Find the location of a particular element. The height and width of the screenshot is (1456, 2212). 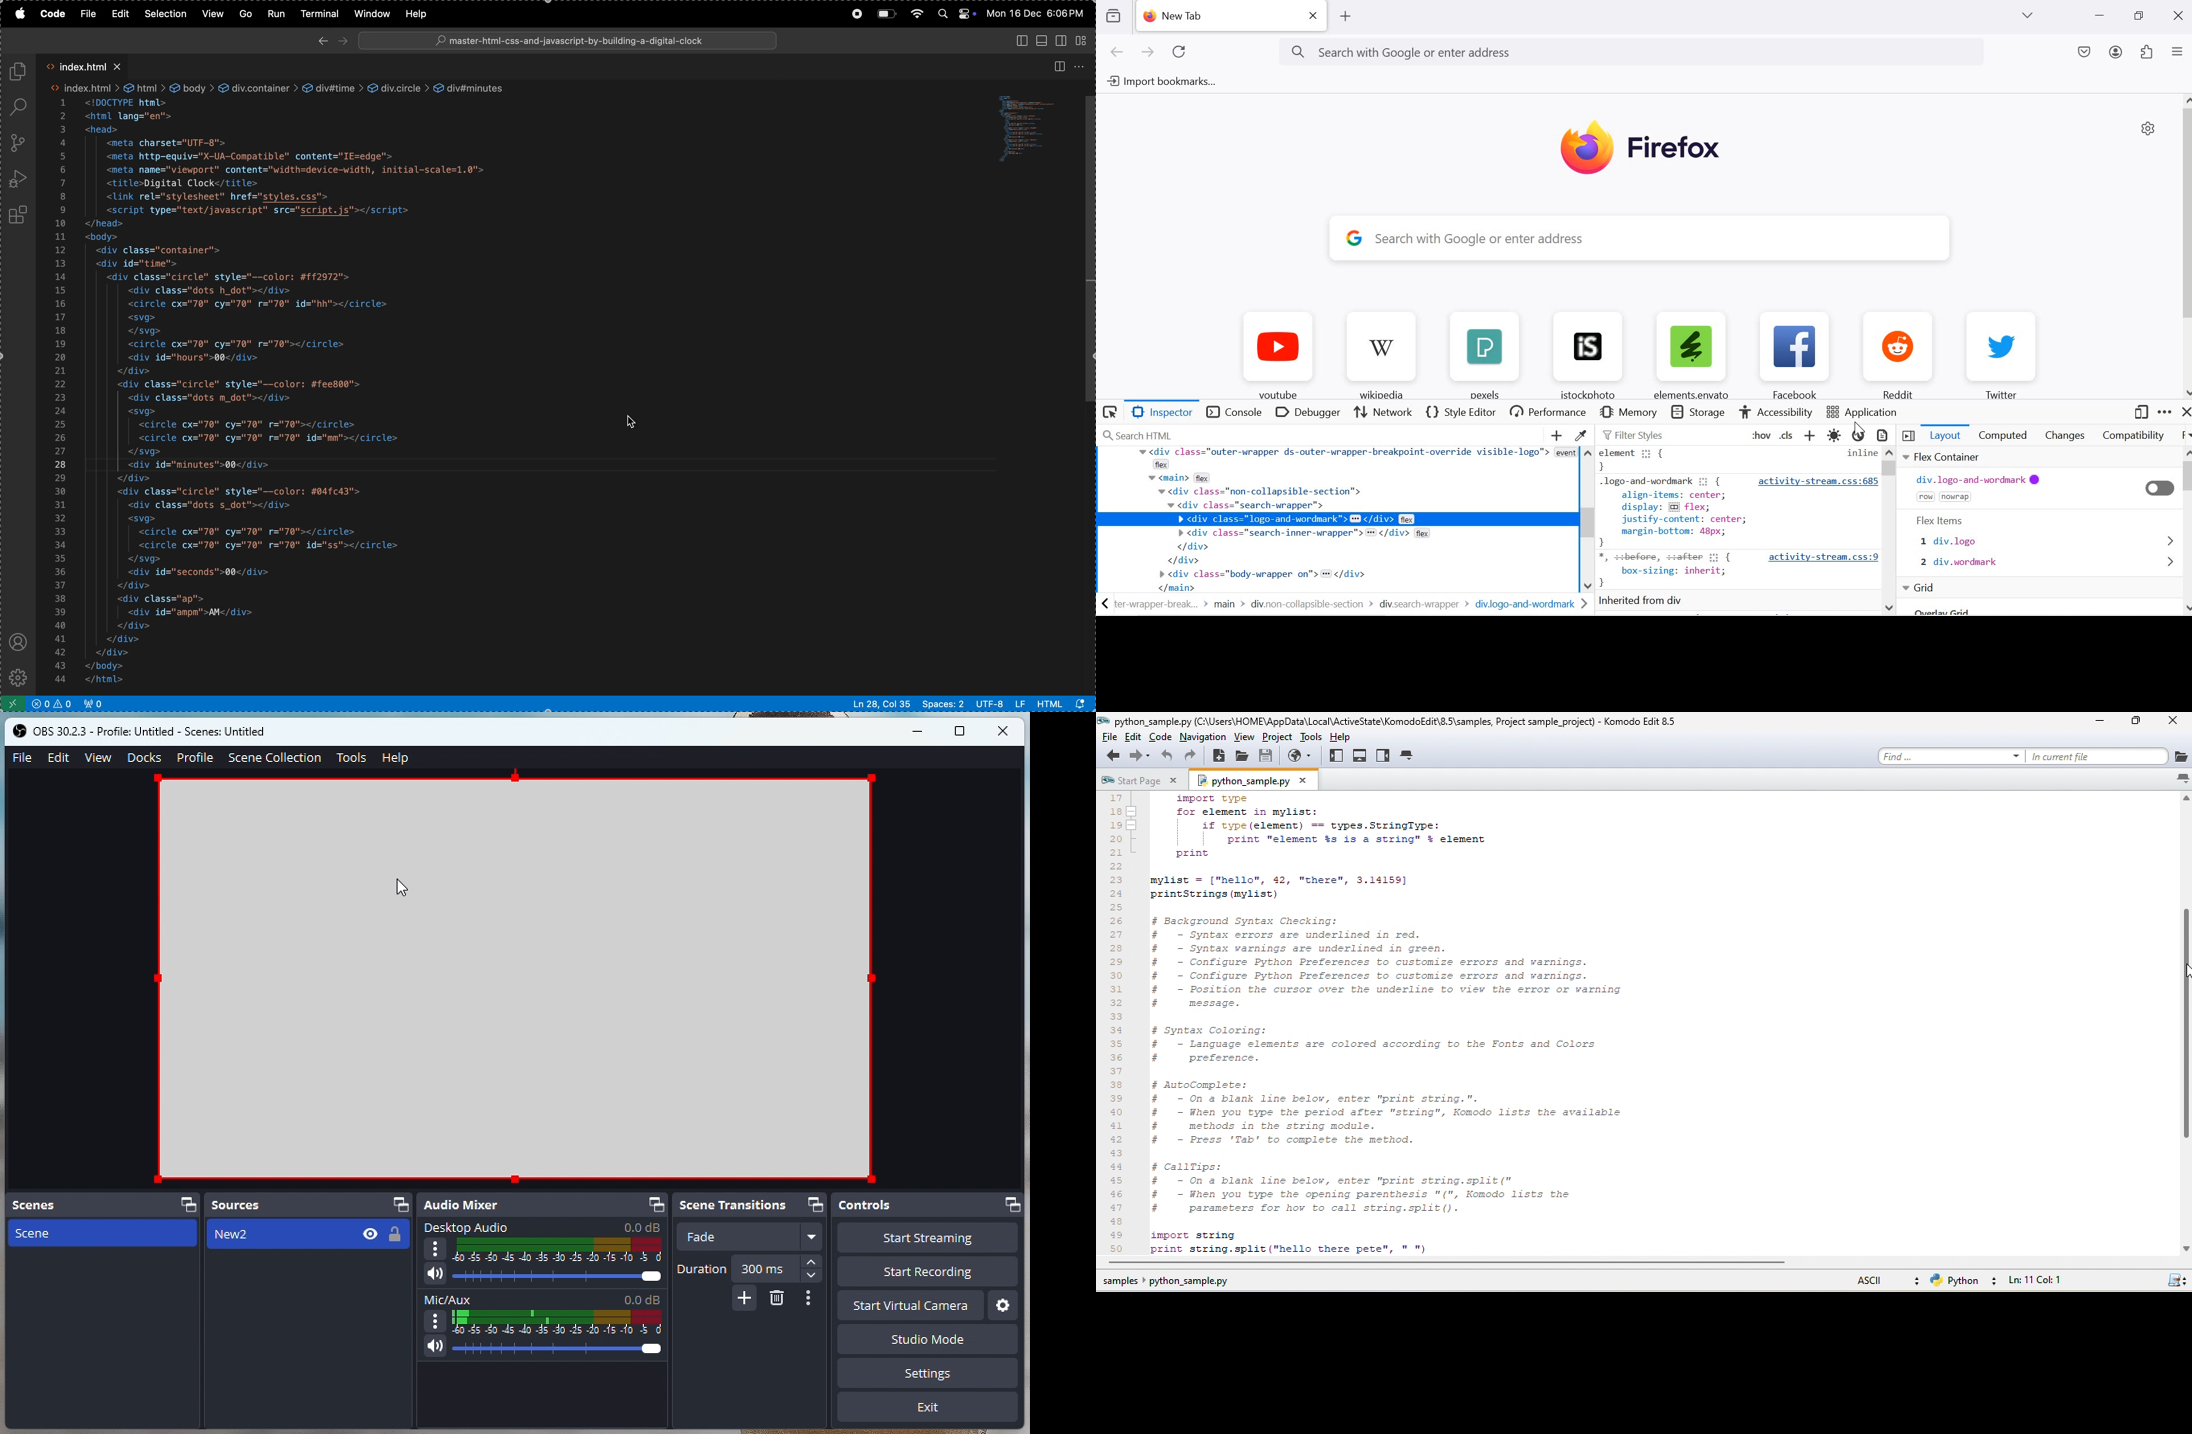

inherited from div is located at coordinates (1638, 600).